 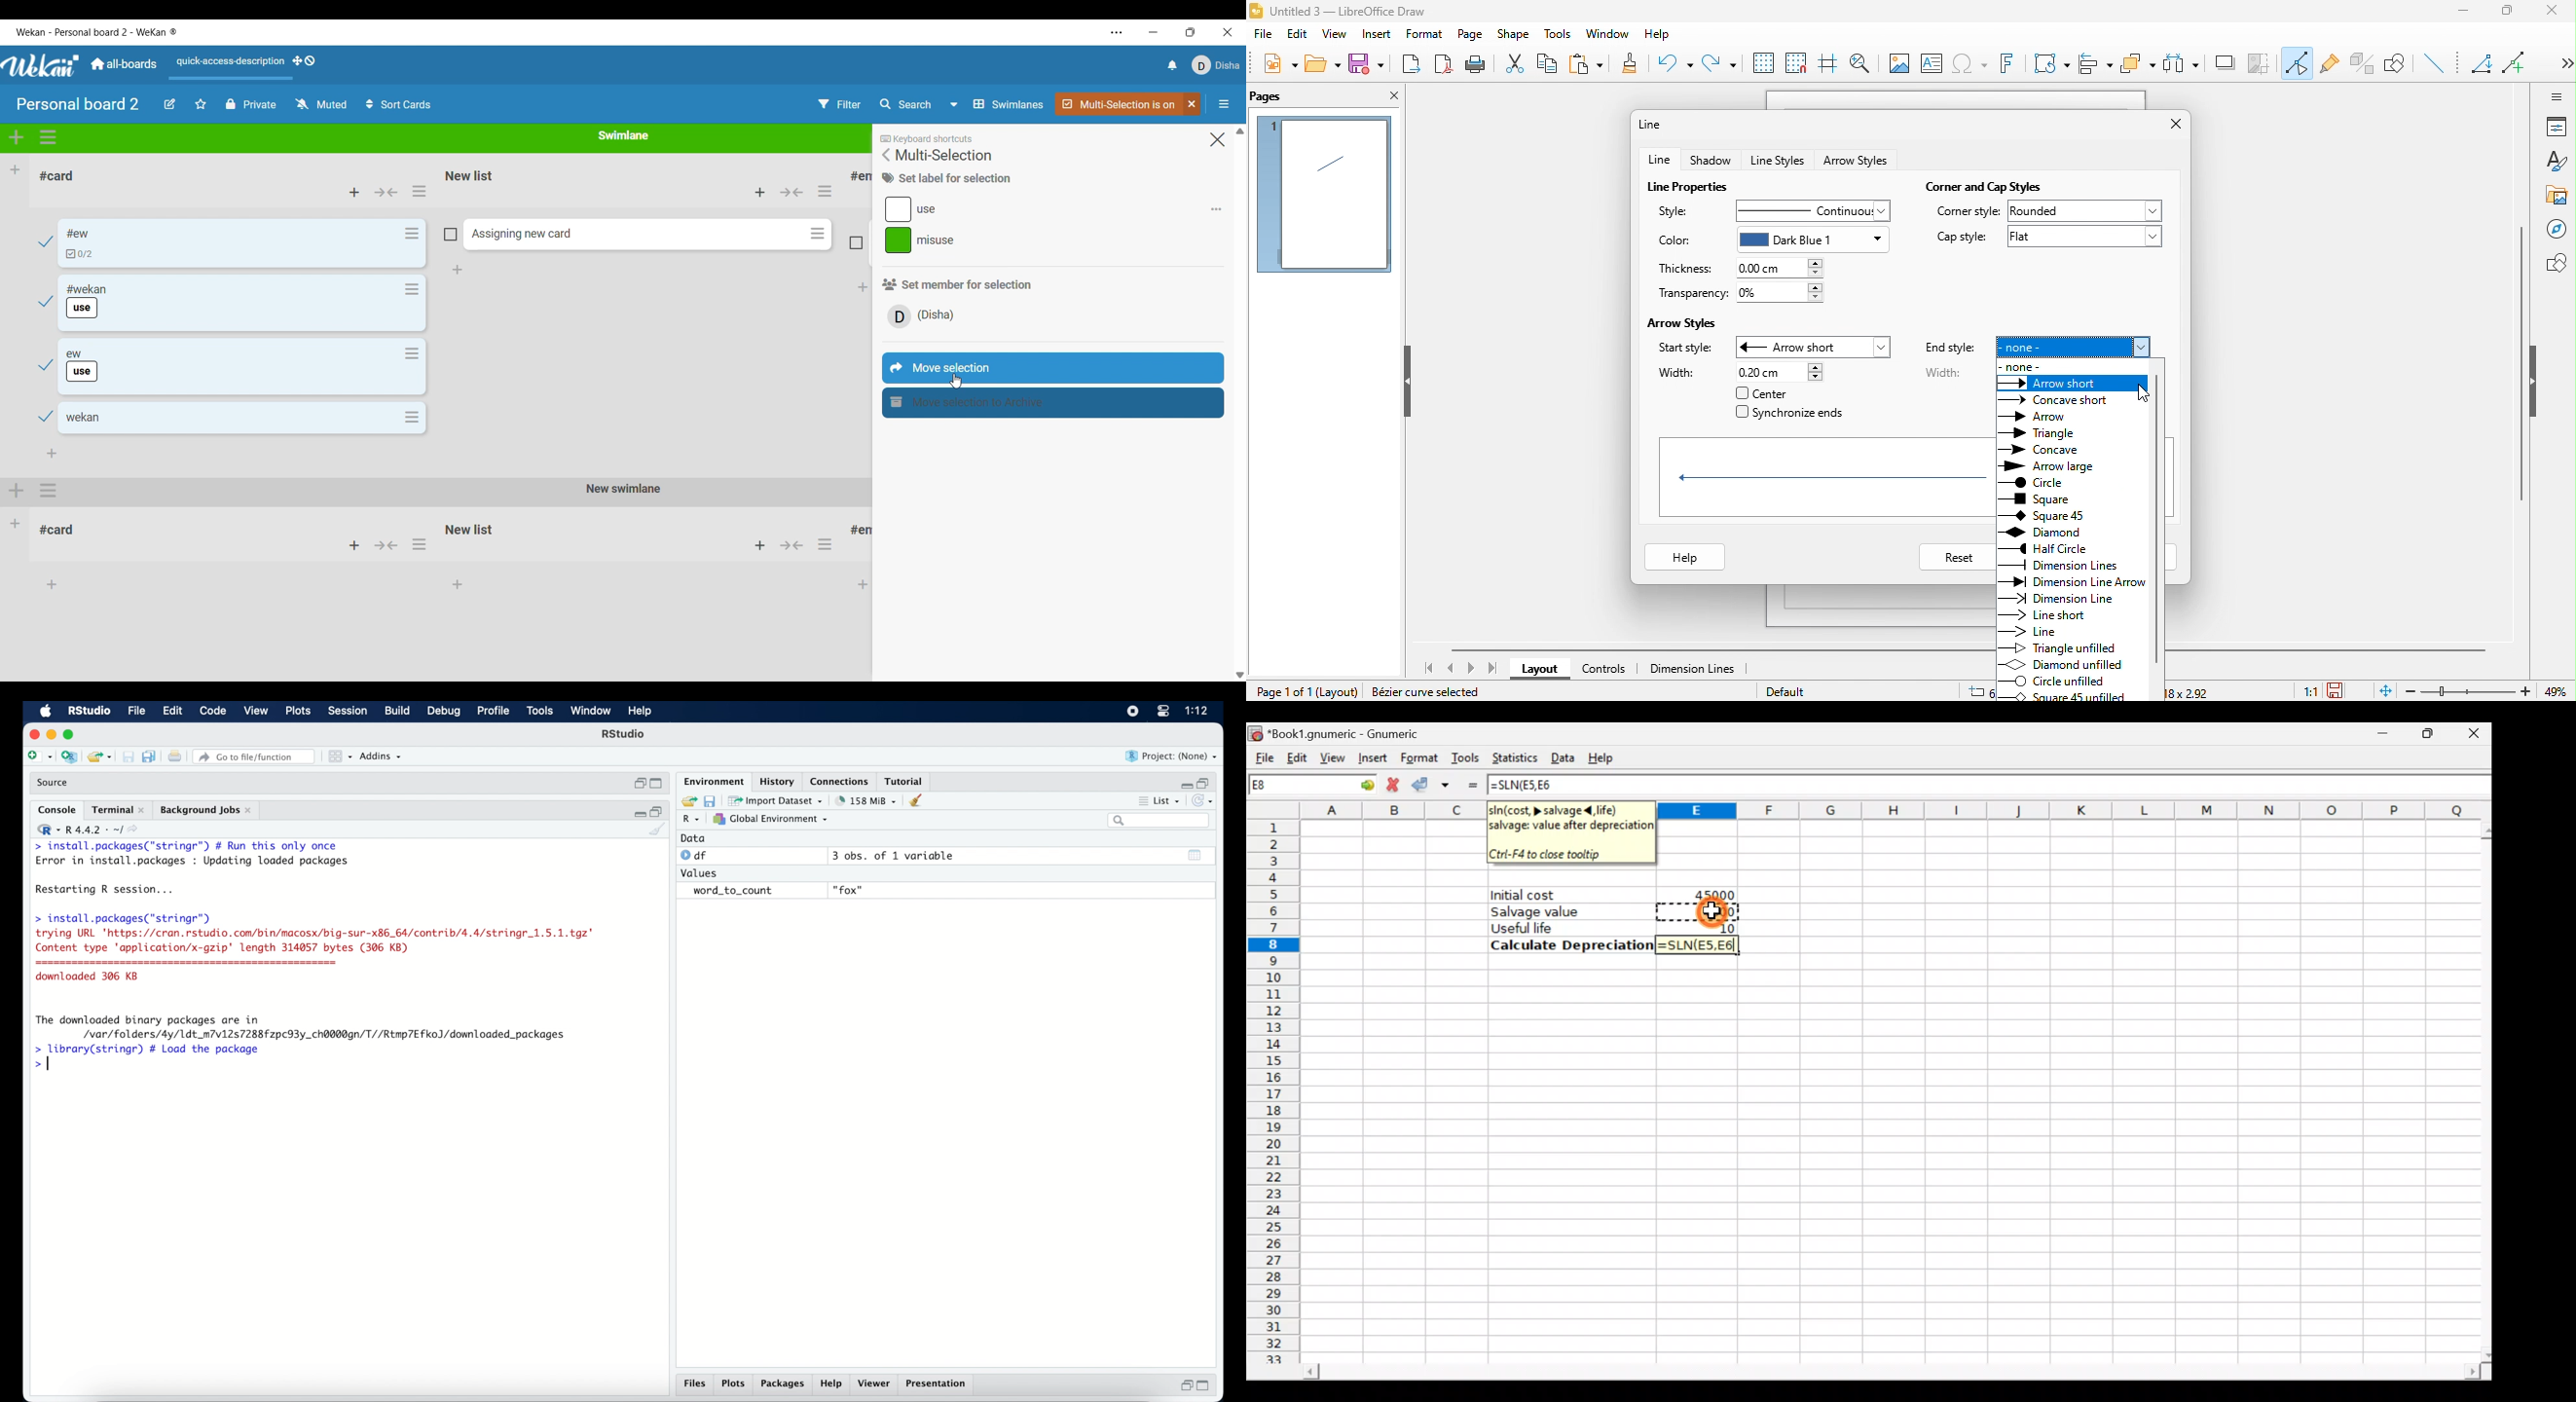 What do you see at coordinates (1686, 321) in the screenshot?
I see `arrow styles` at bounding box center [1686, 321].